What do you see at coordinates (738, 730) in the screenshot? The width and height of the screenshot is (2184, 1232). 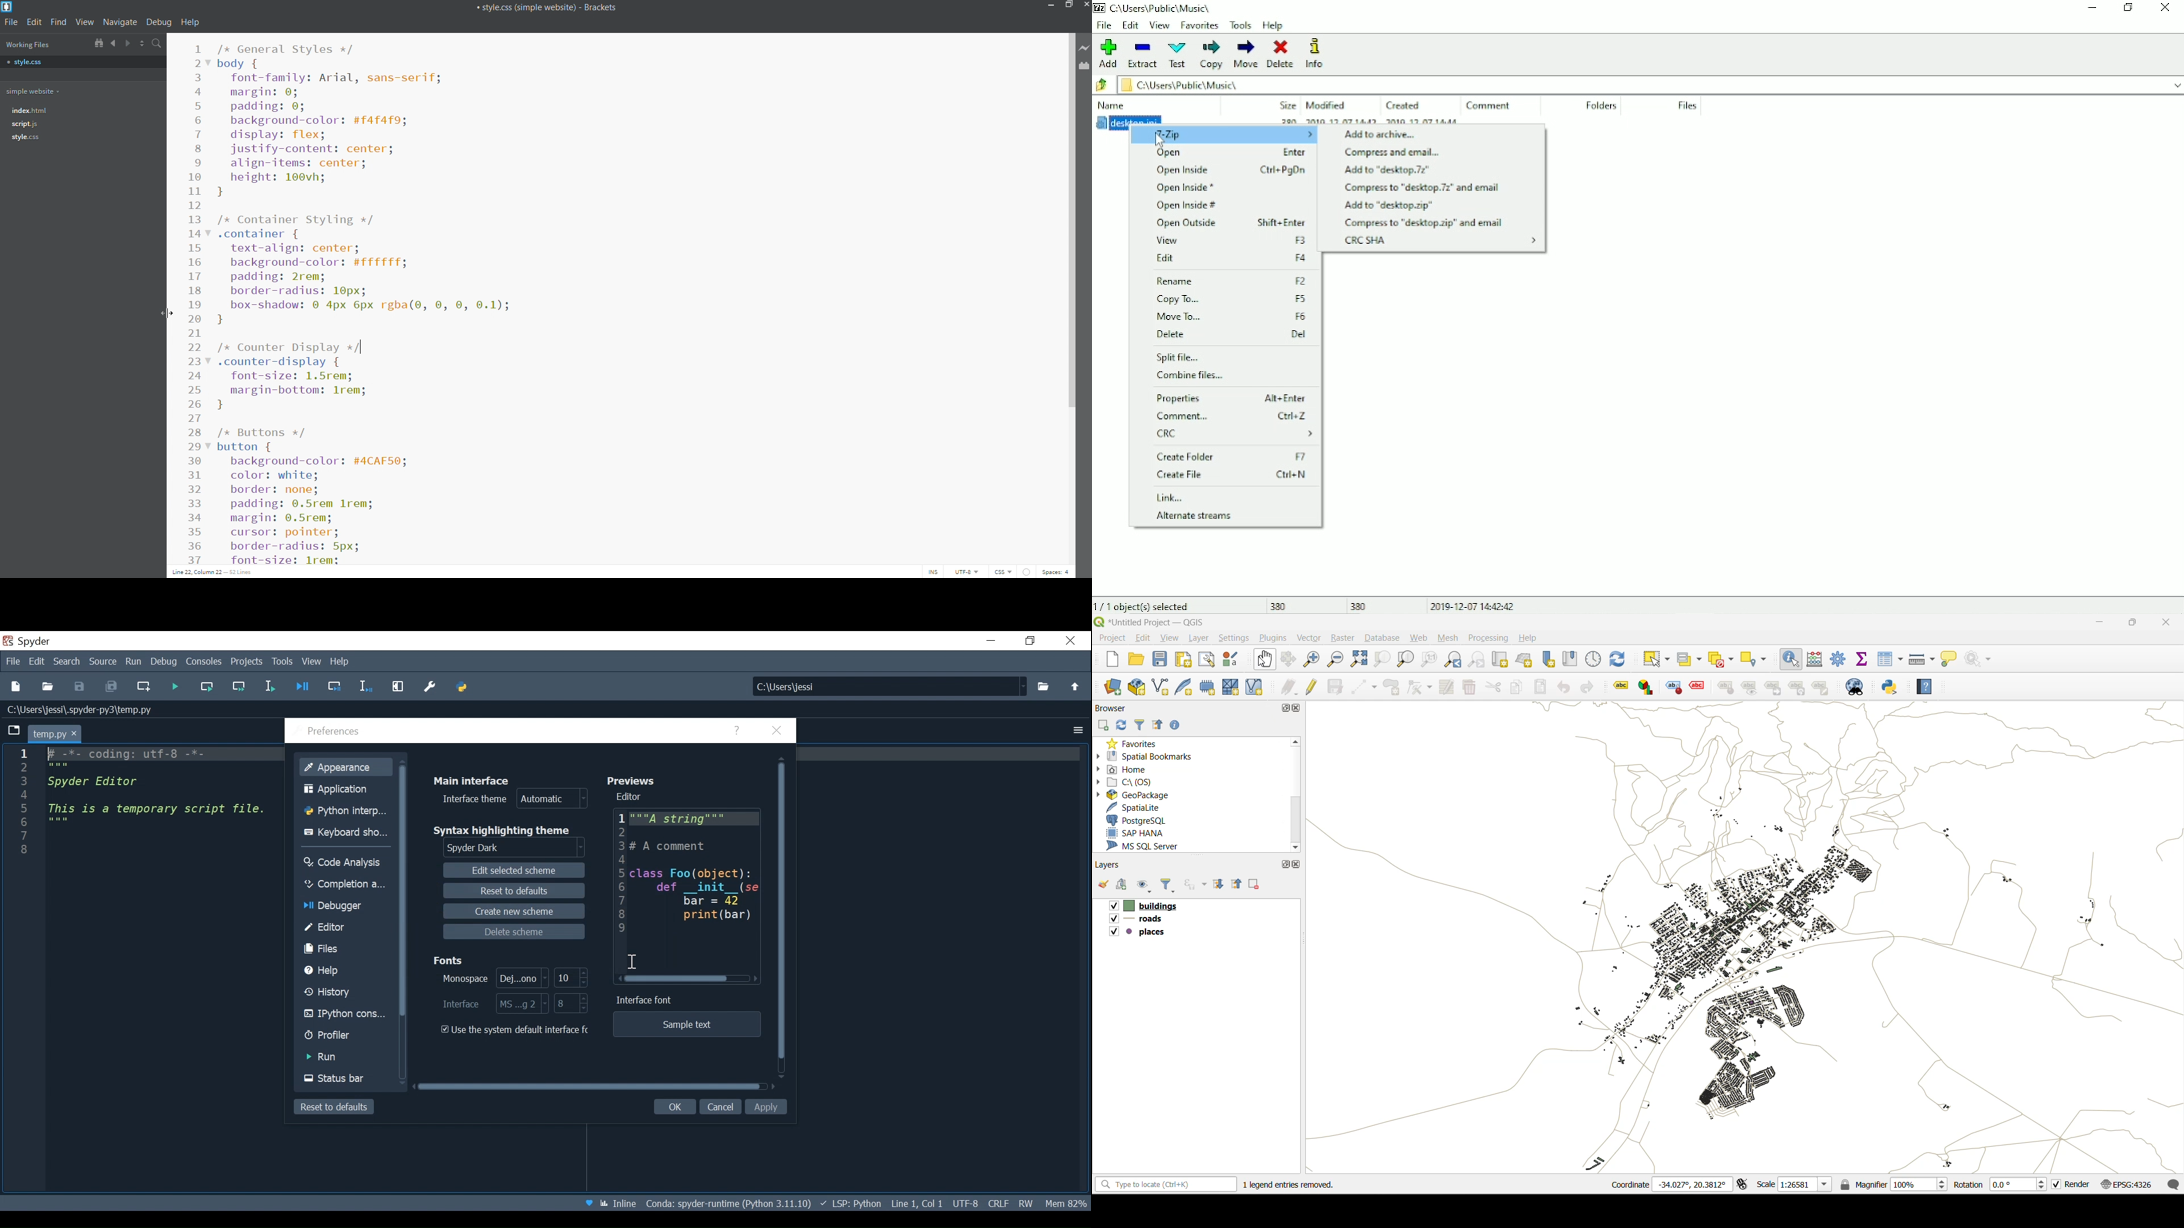 I see `Help` at bounding box center [738, 730].